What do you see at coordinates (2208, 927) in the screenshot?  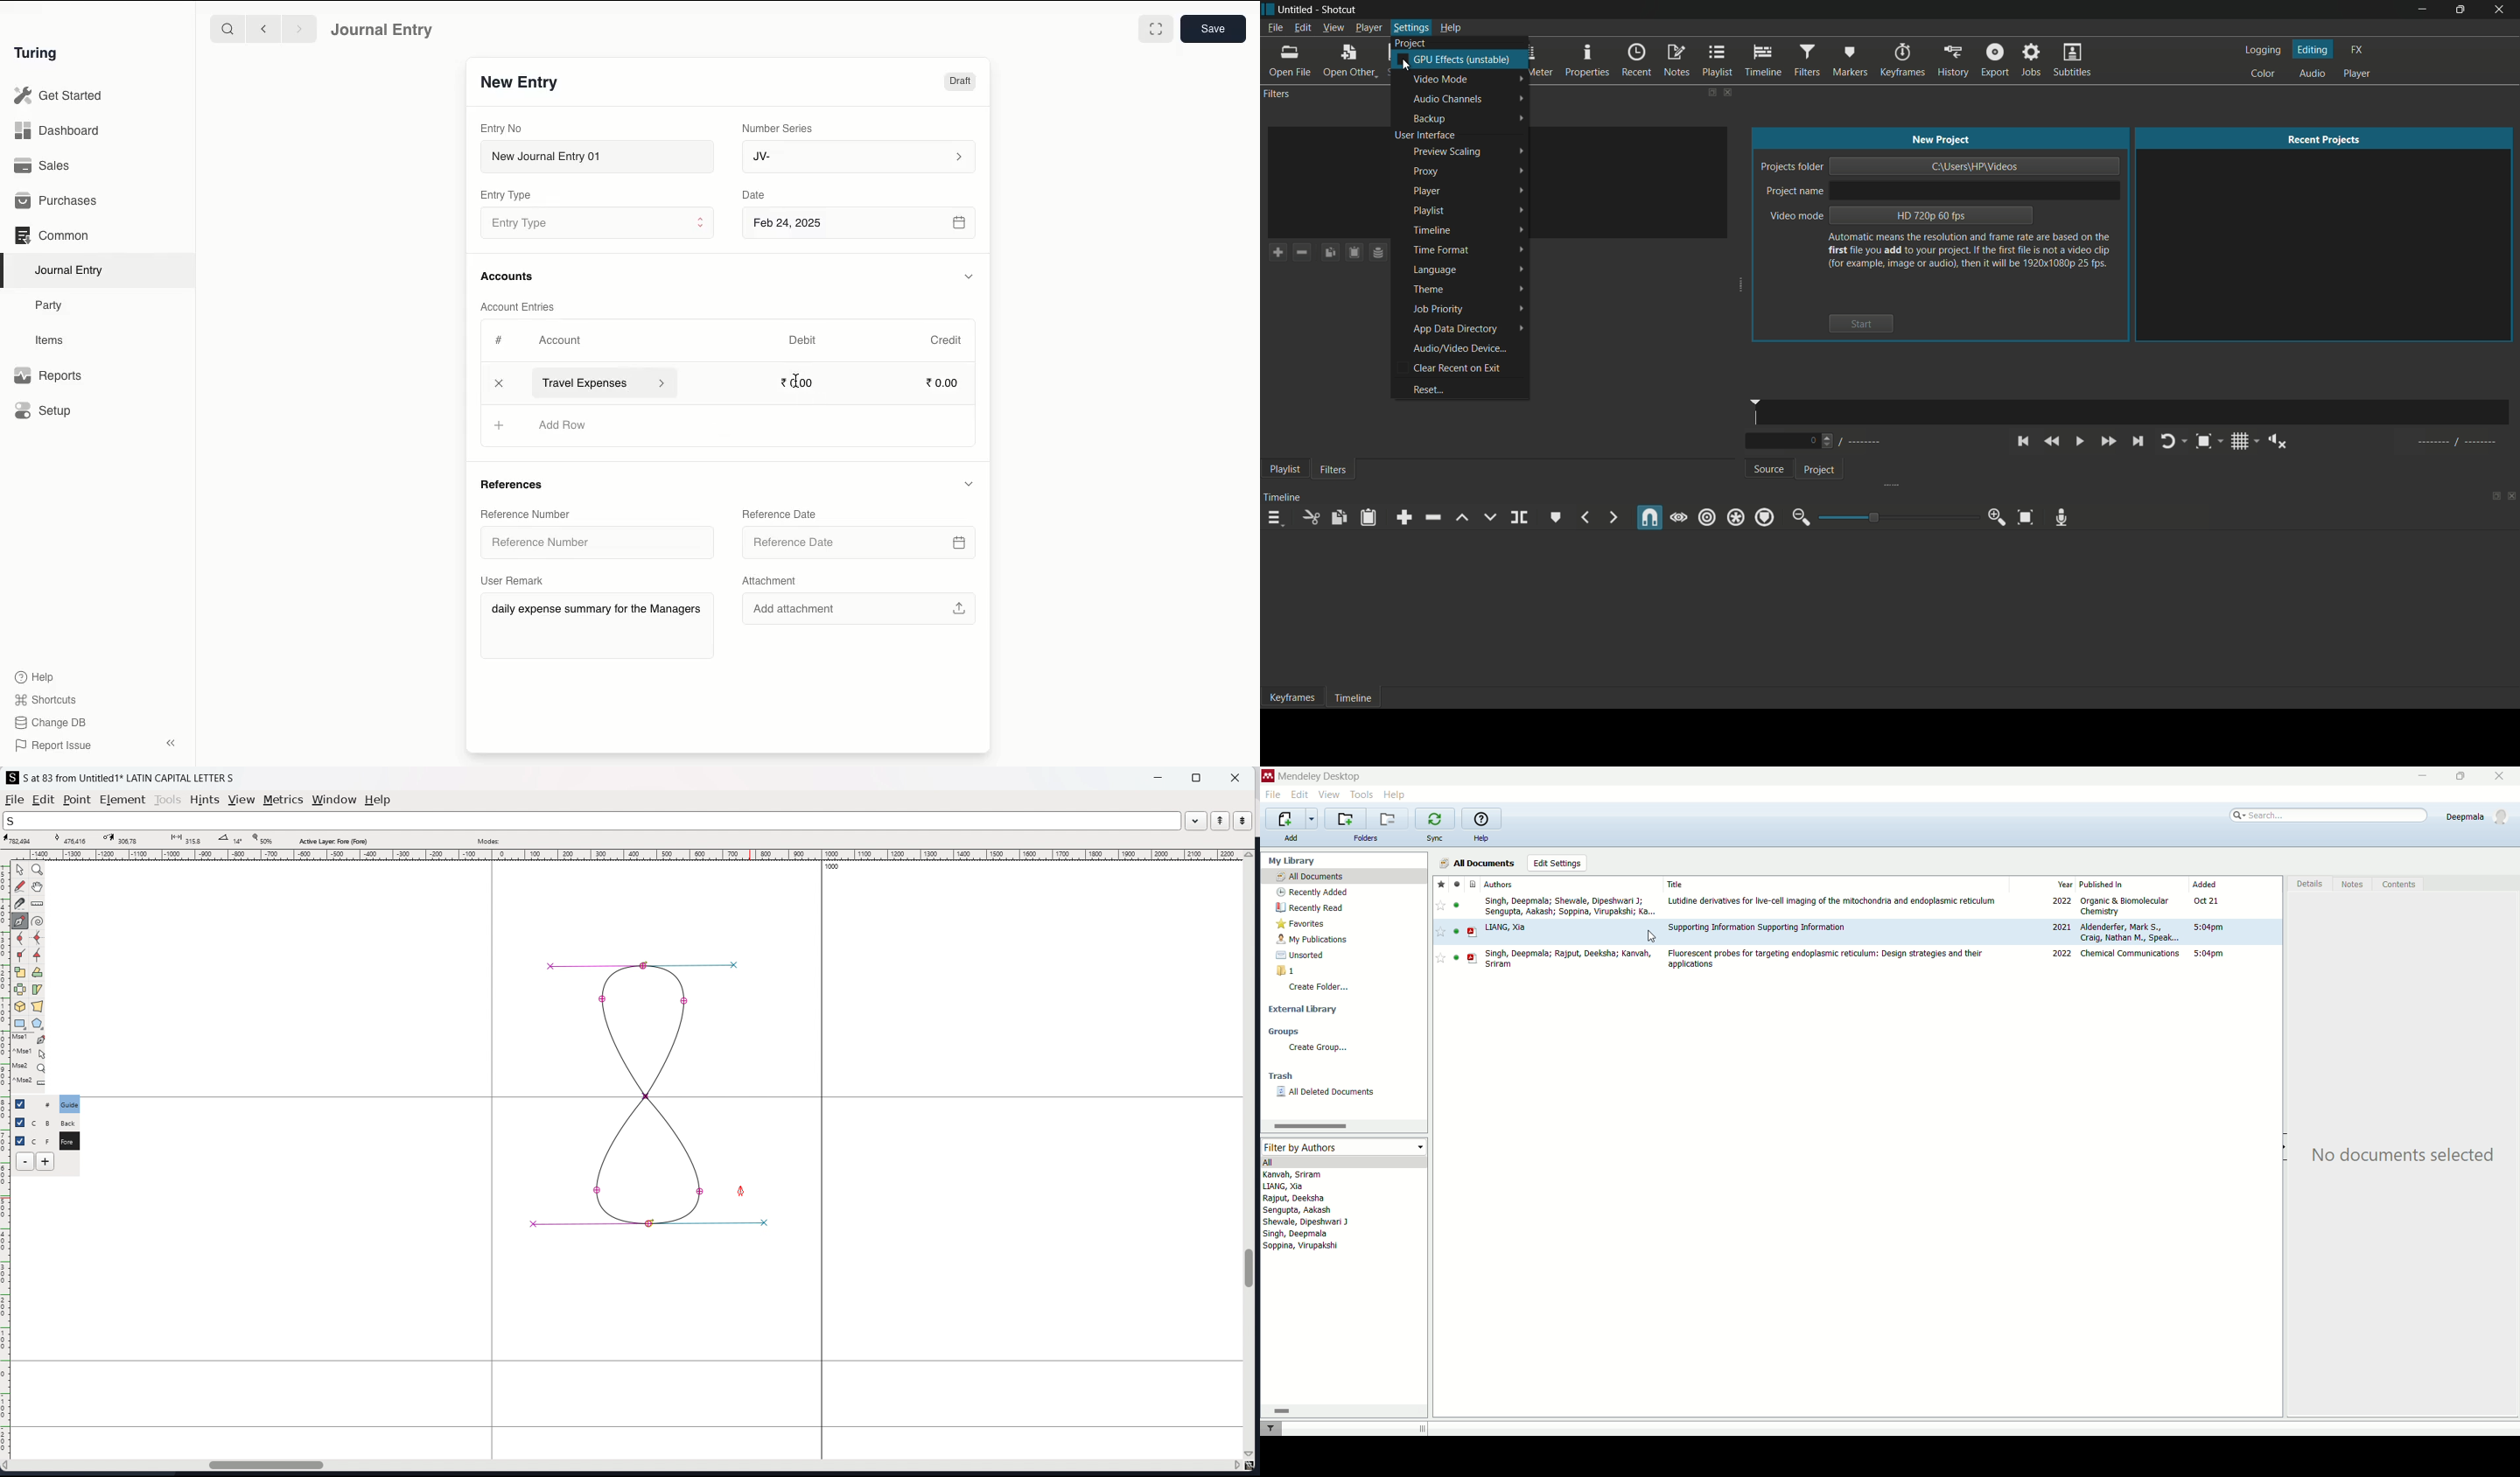 I see `5:04pm` at bounding box center [2208, 927].